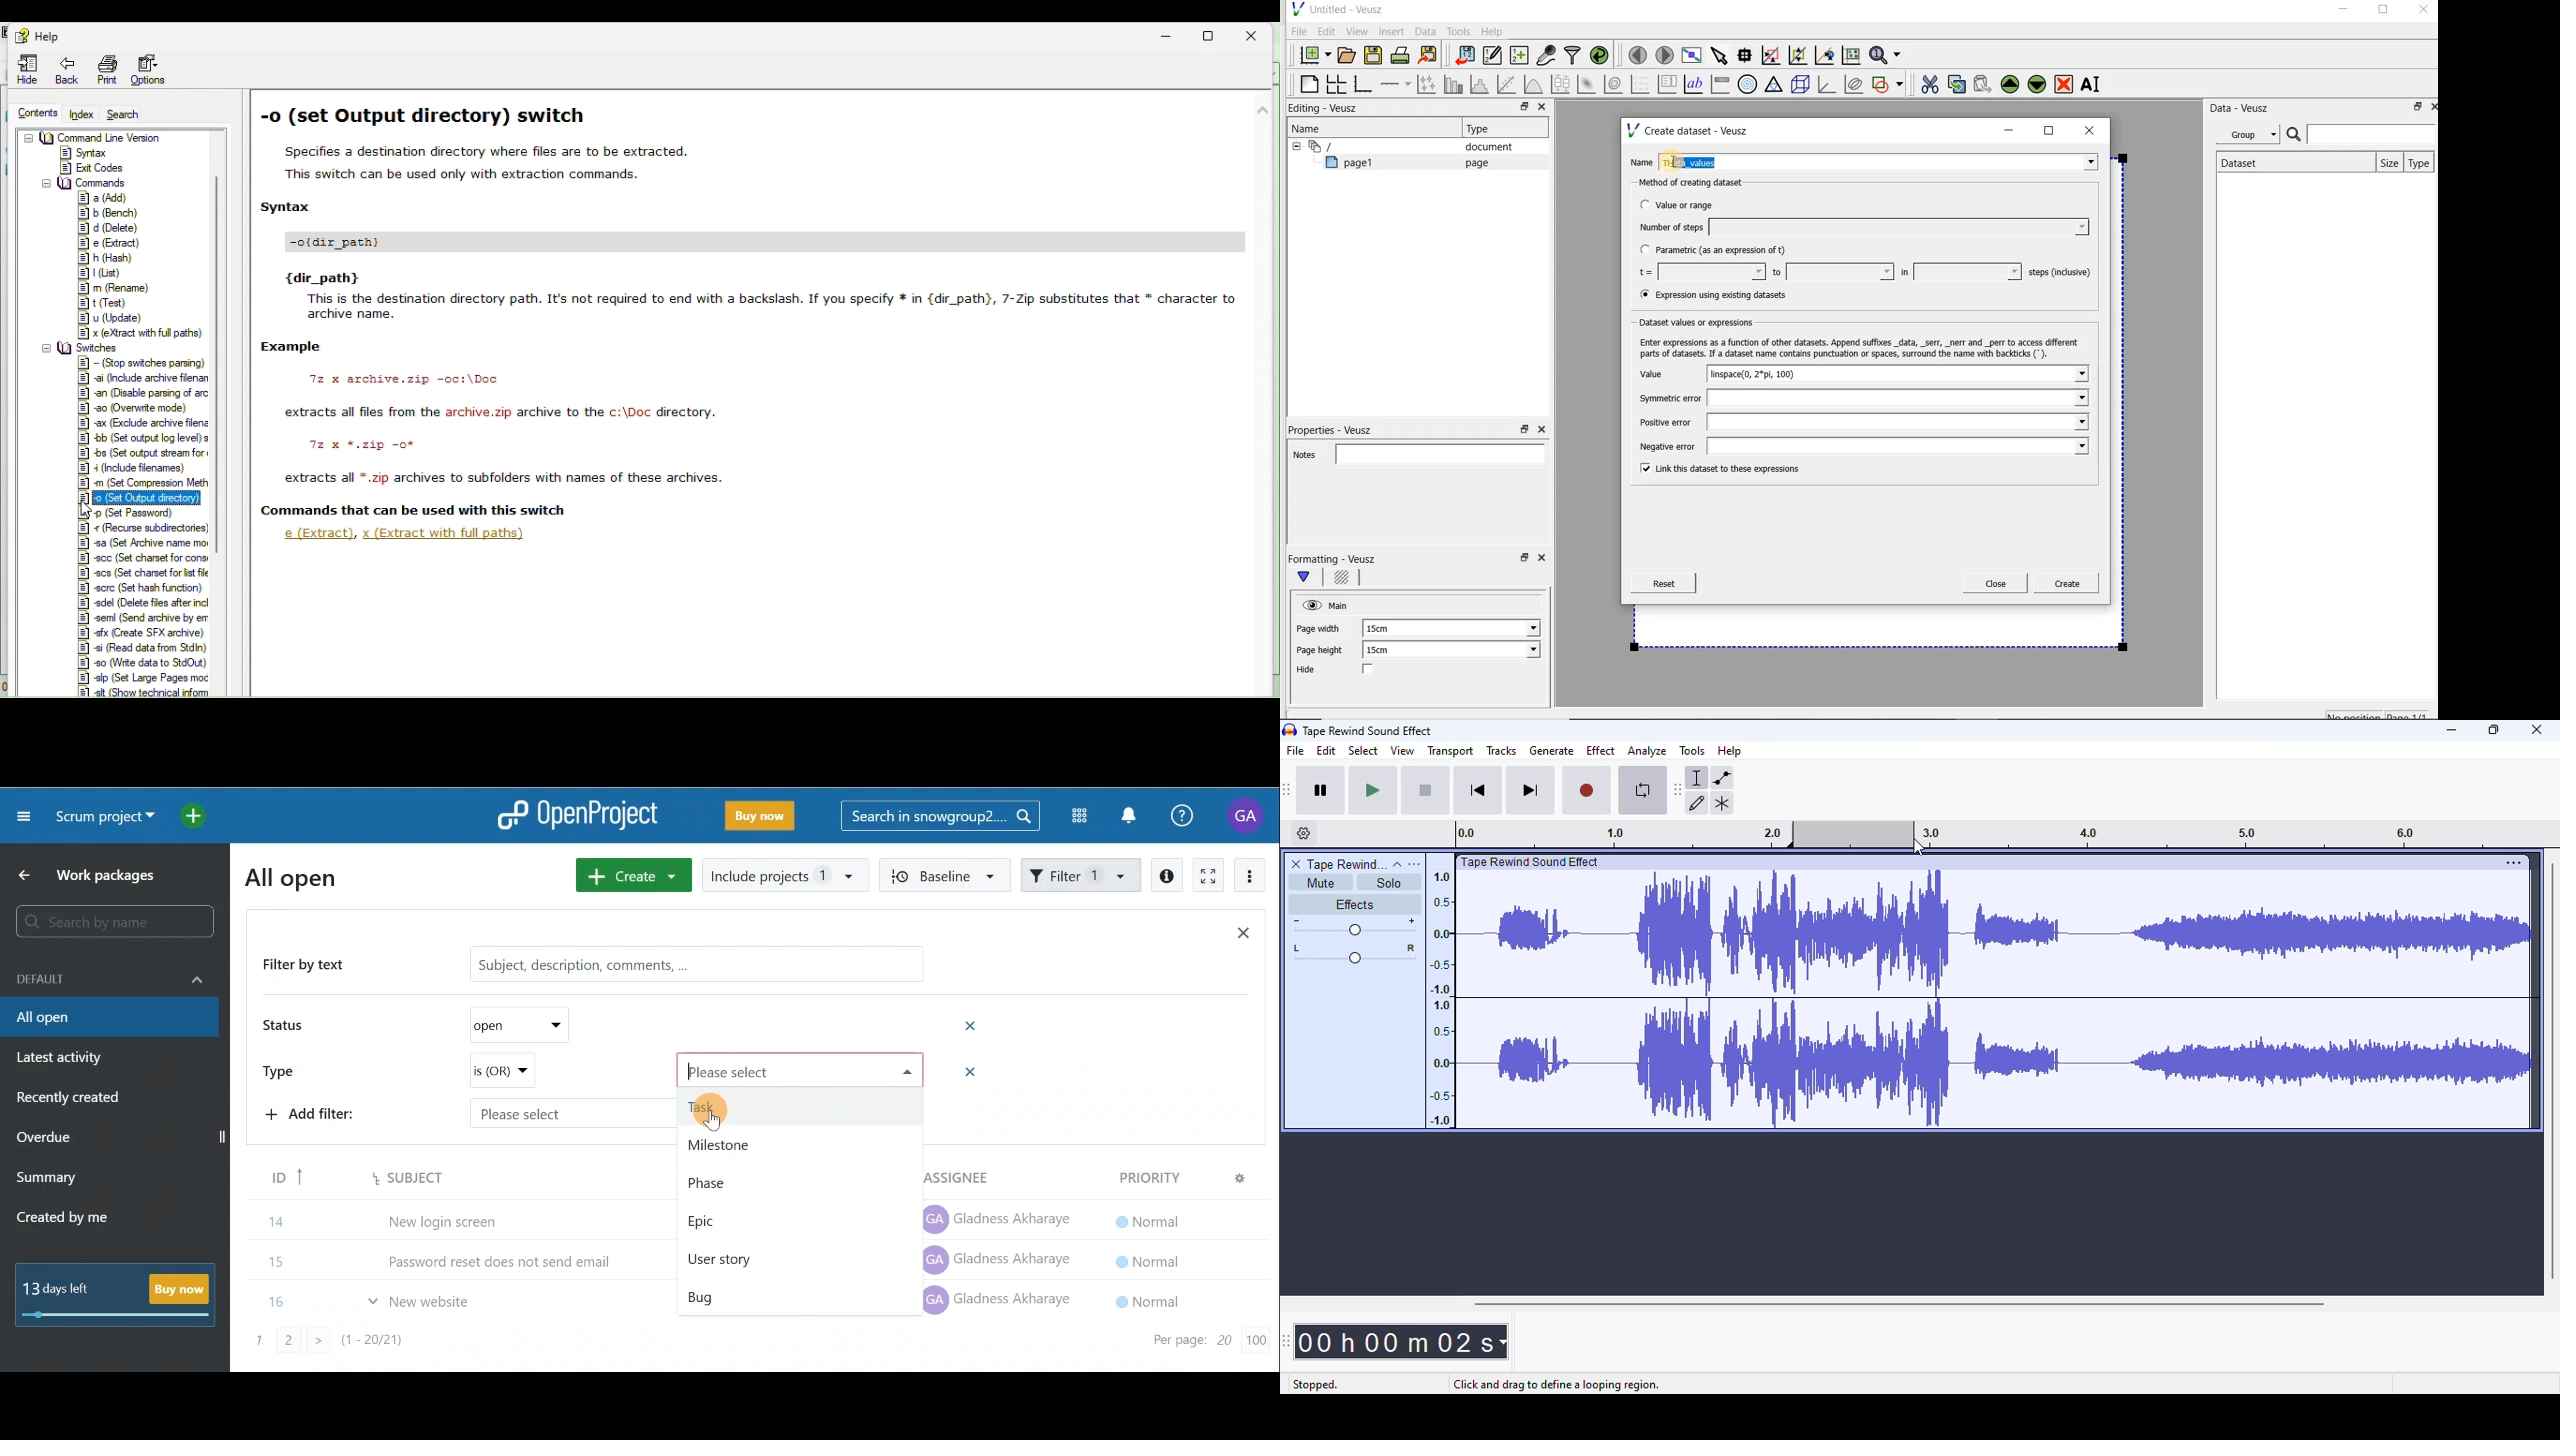 The image size is (2576, 1456). Describe the element at coordinates (1614, 84) in the screenshot. I see `plot a 2d dataset as contours` at that location.